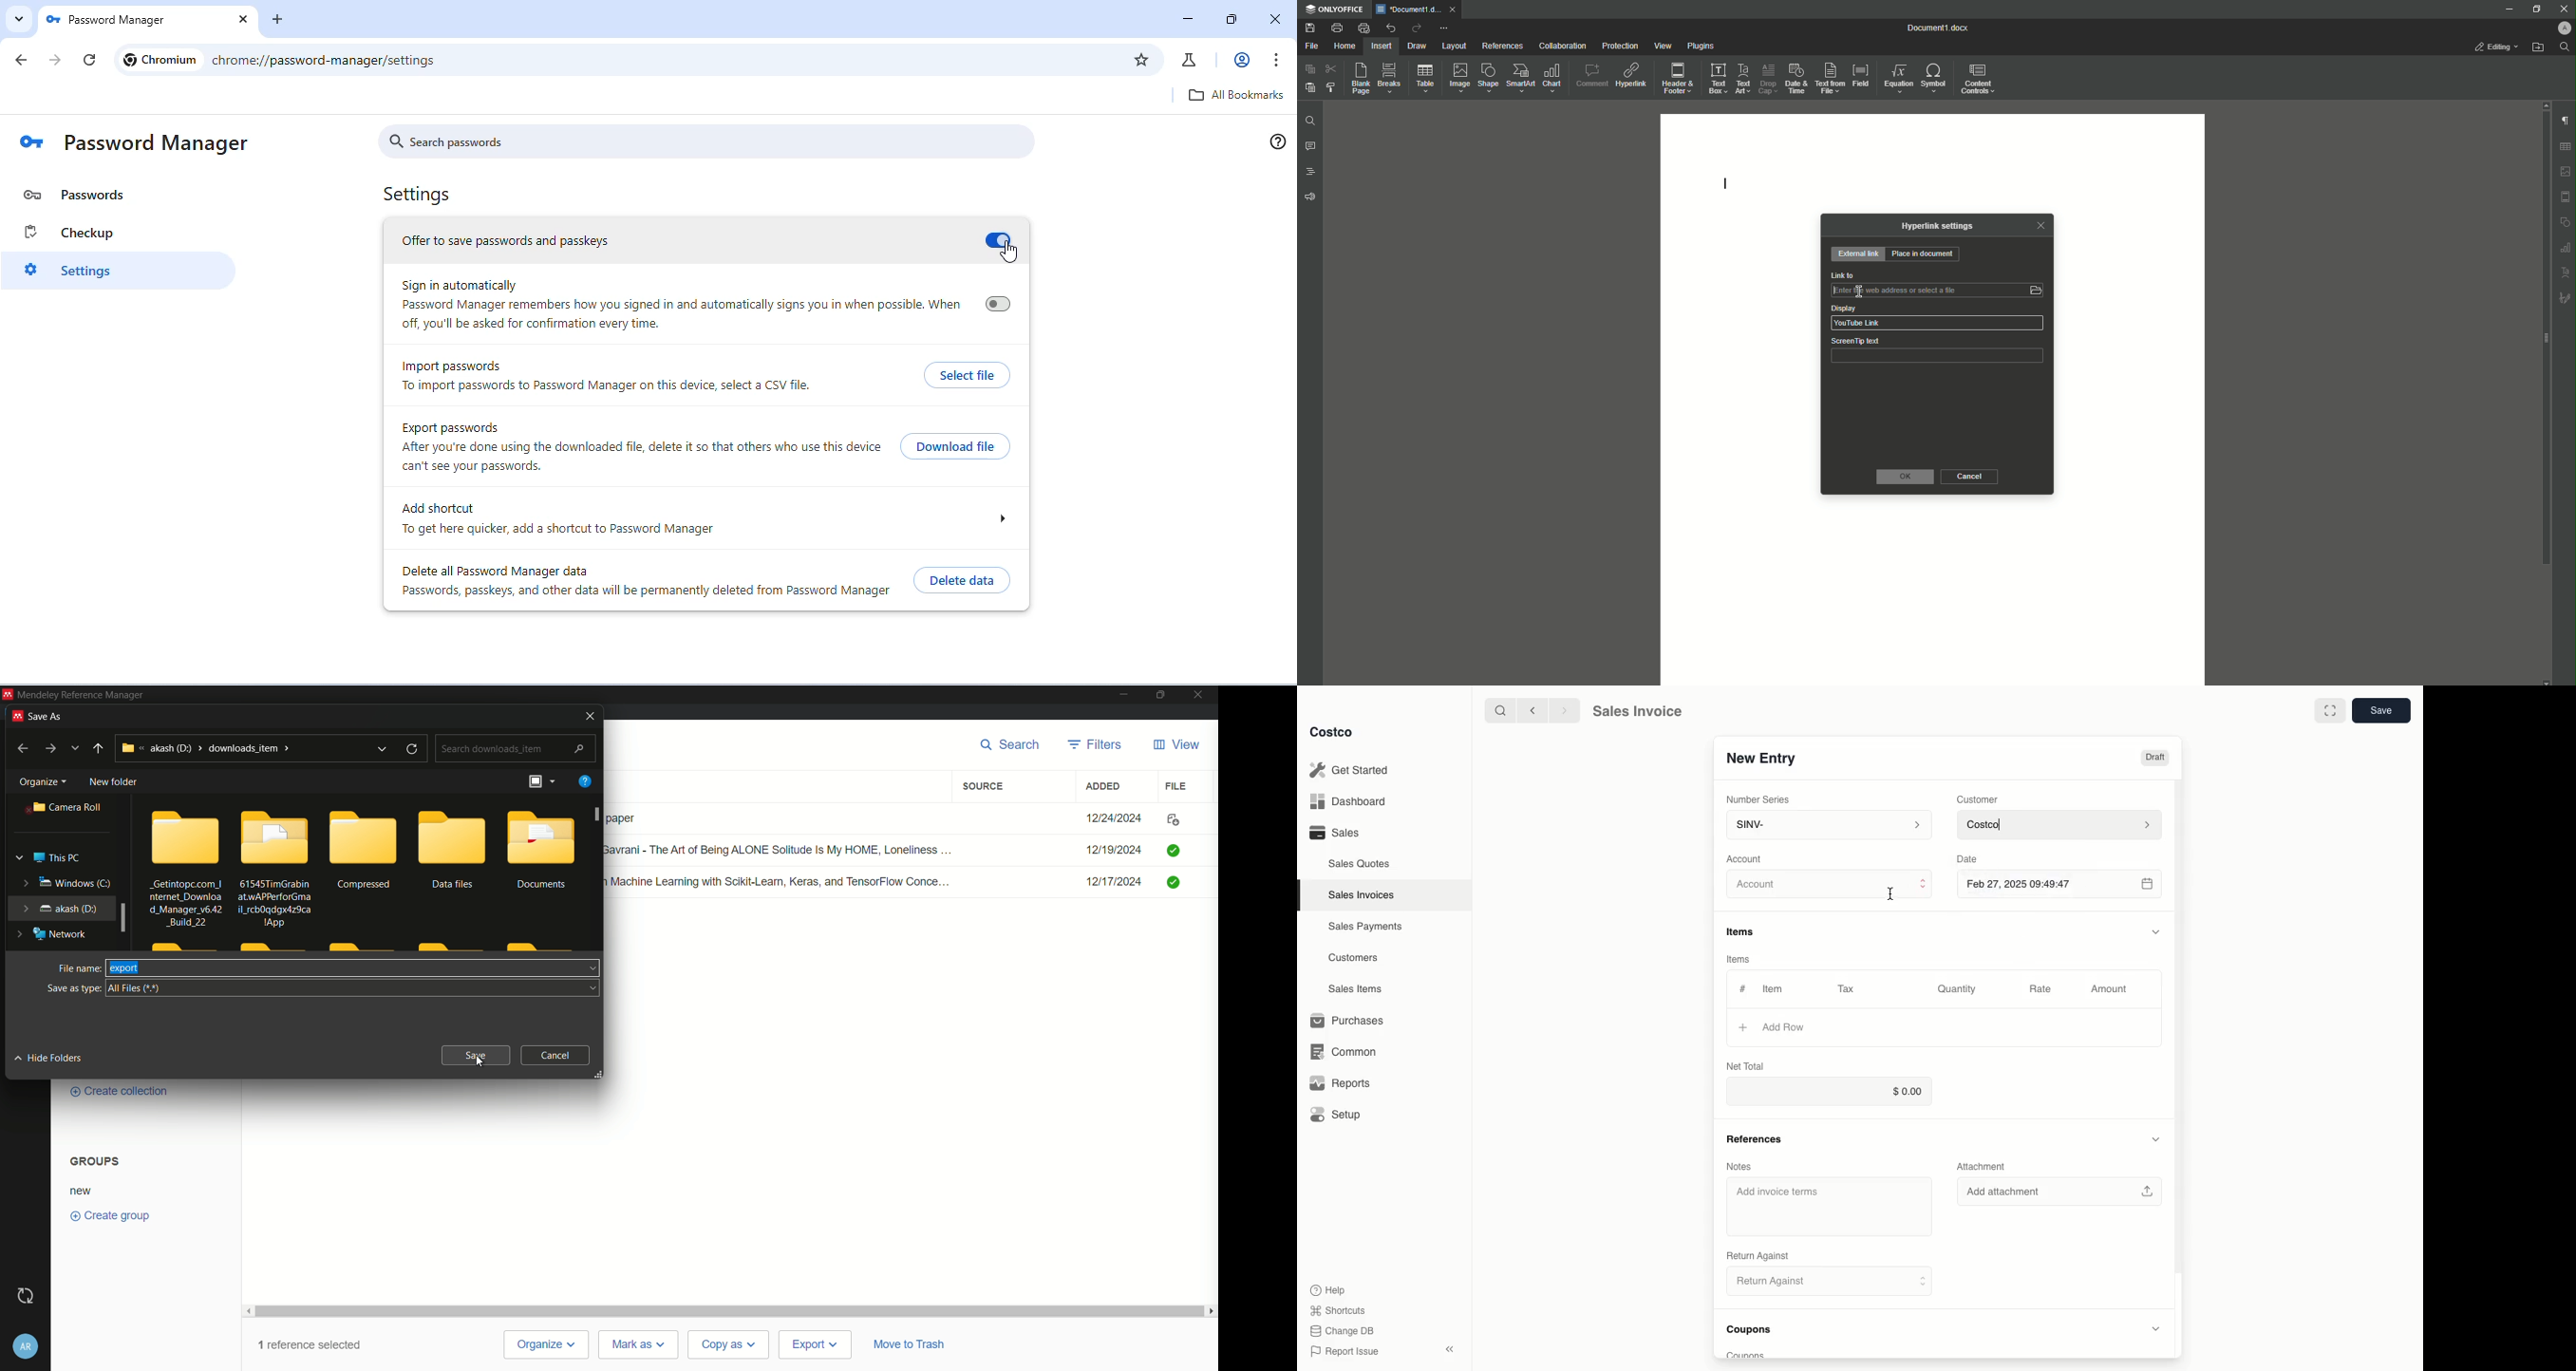 This screenshot has width=2576, height=1372. What do you see at coordinates (1979, 798) in the screenshot?
I see `Customer` at bounding box center [1979, 798].